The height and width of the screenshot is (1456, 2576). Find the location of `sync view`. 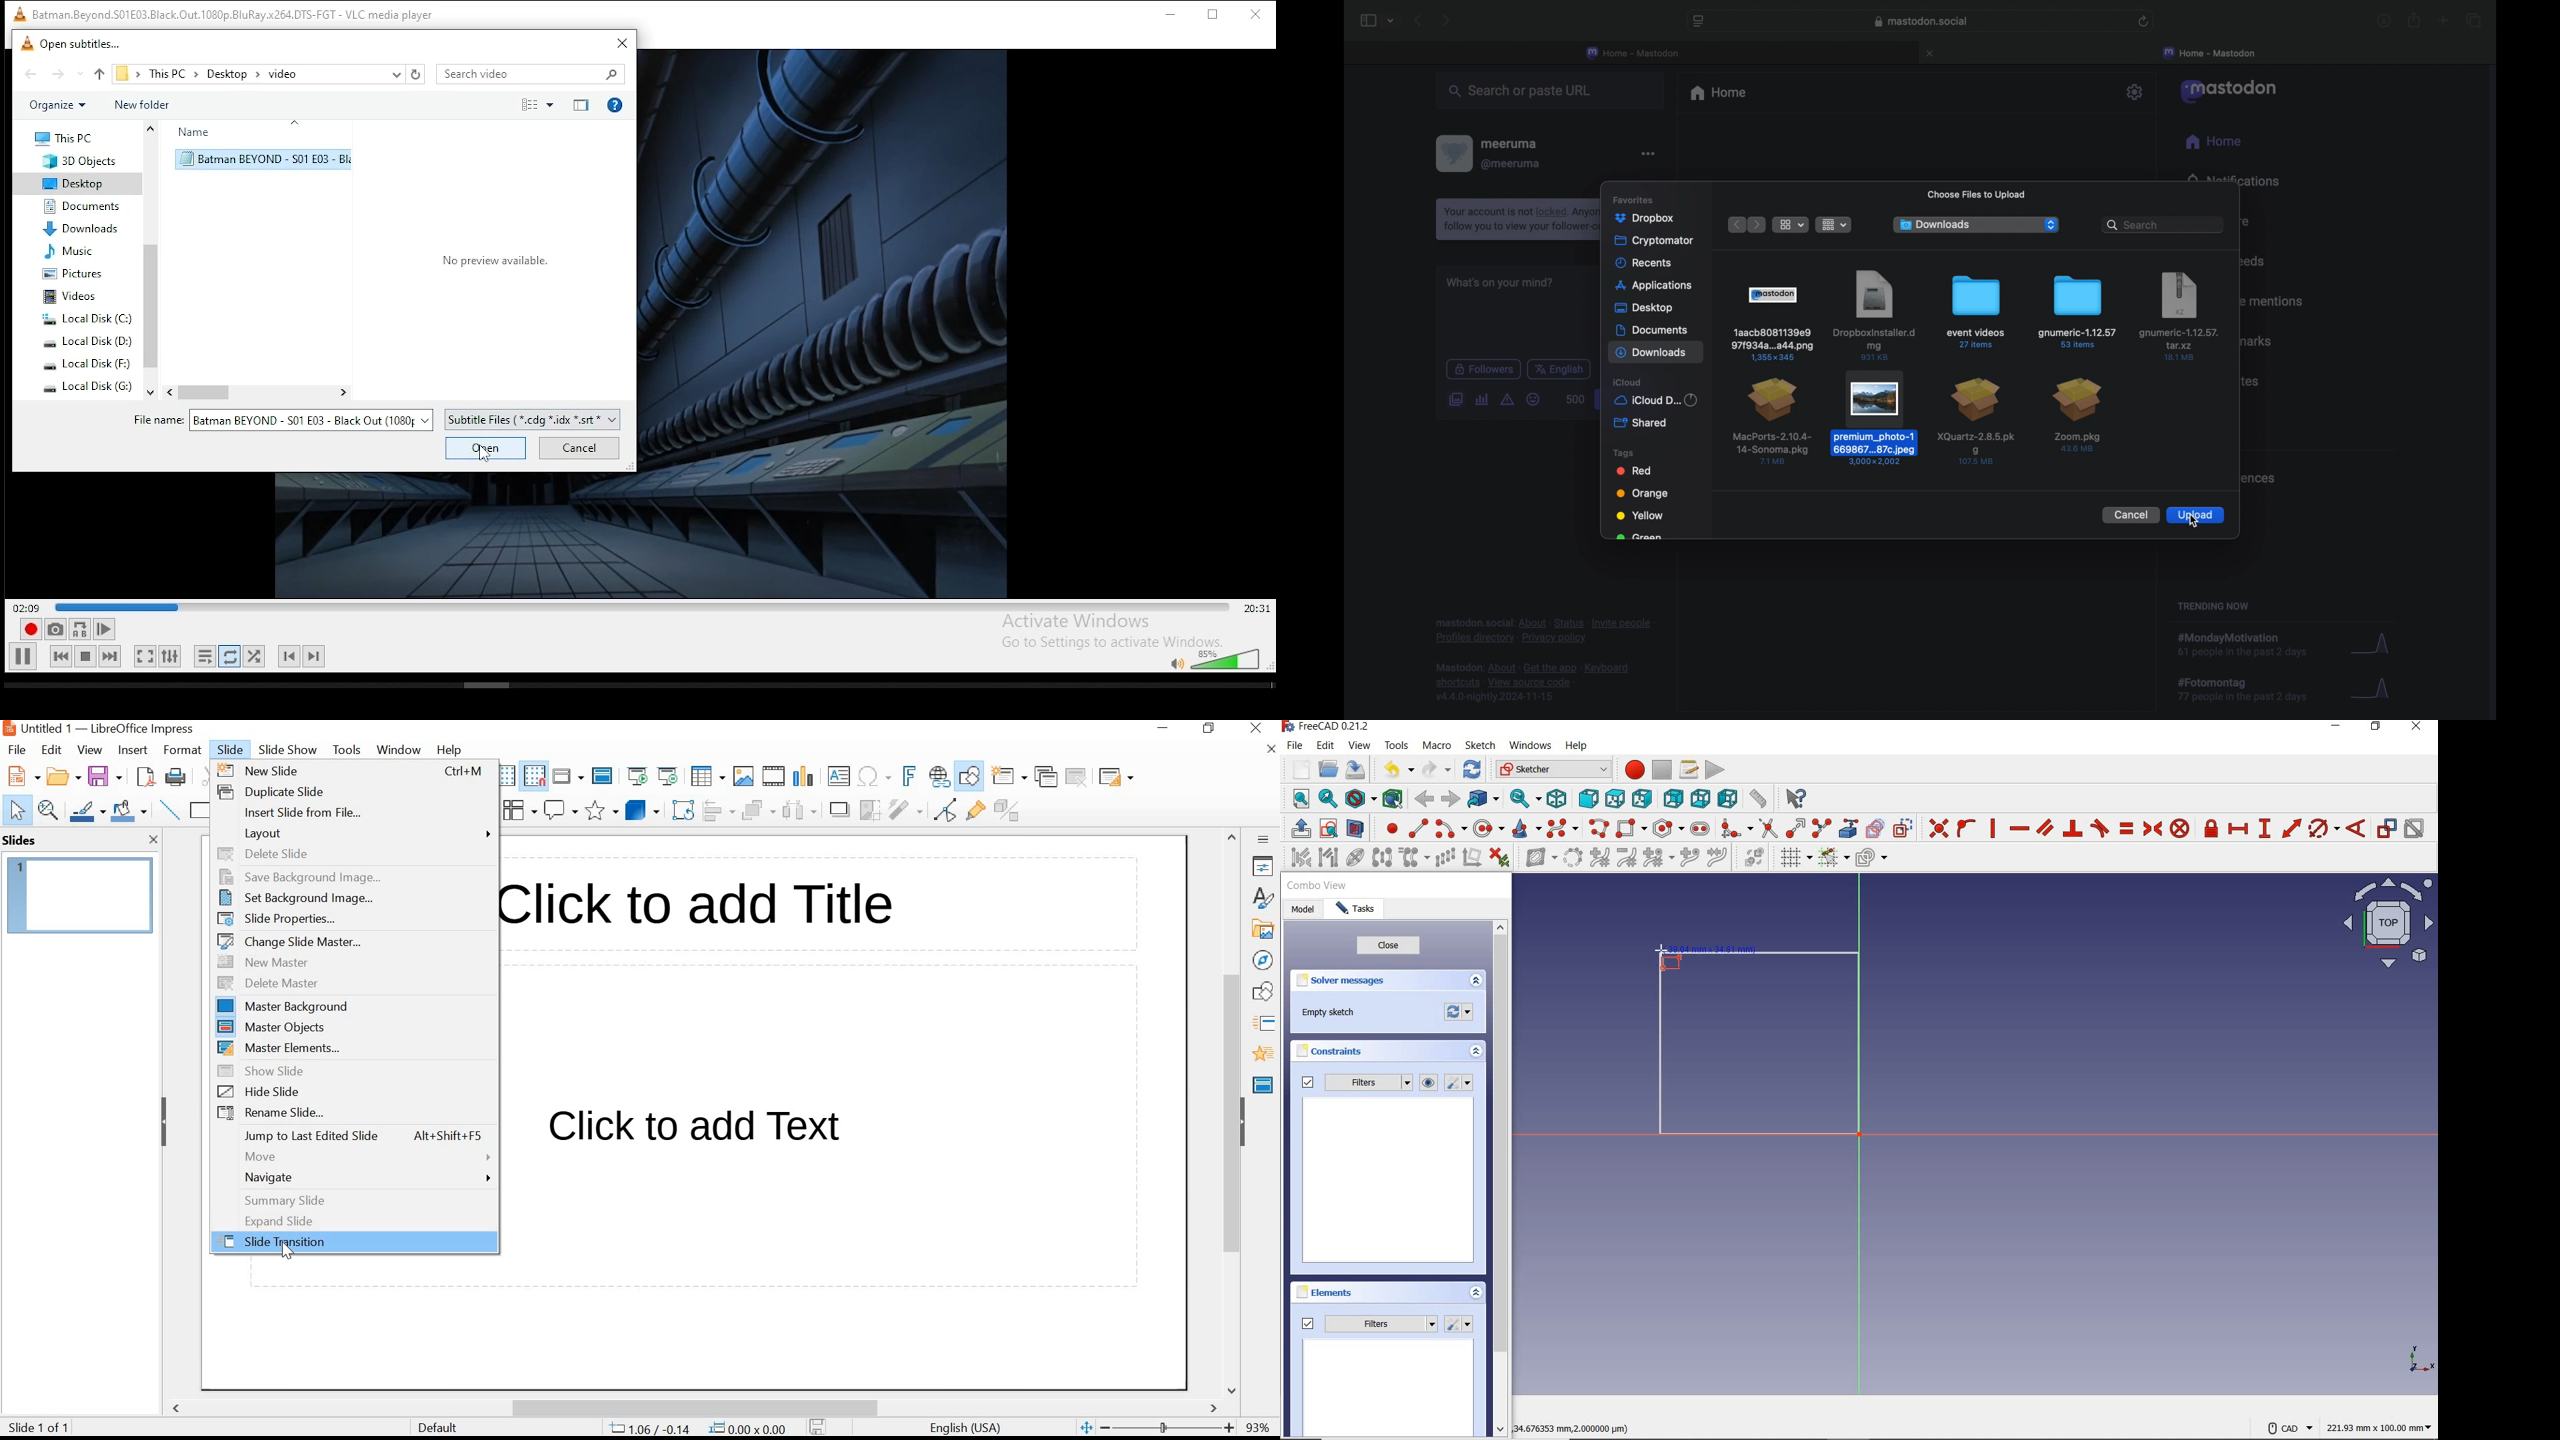

sync view is located at coordinates (1524, 797).